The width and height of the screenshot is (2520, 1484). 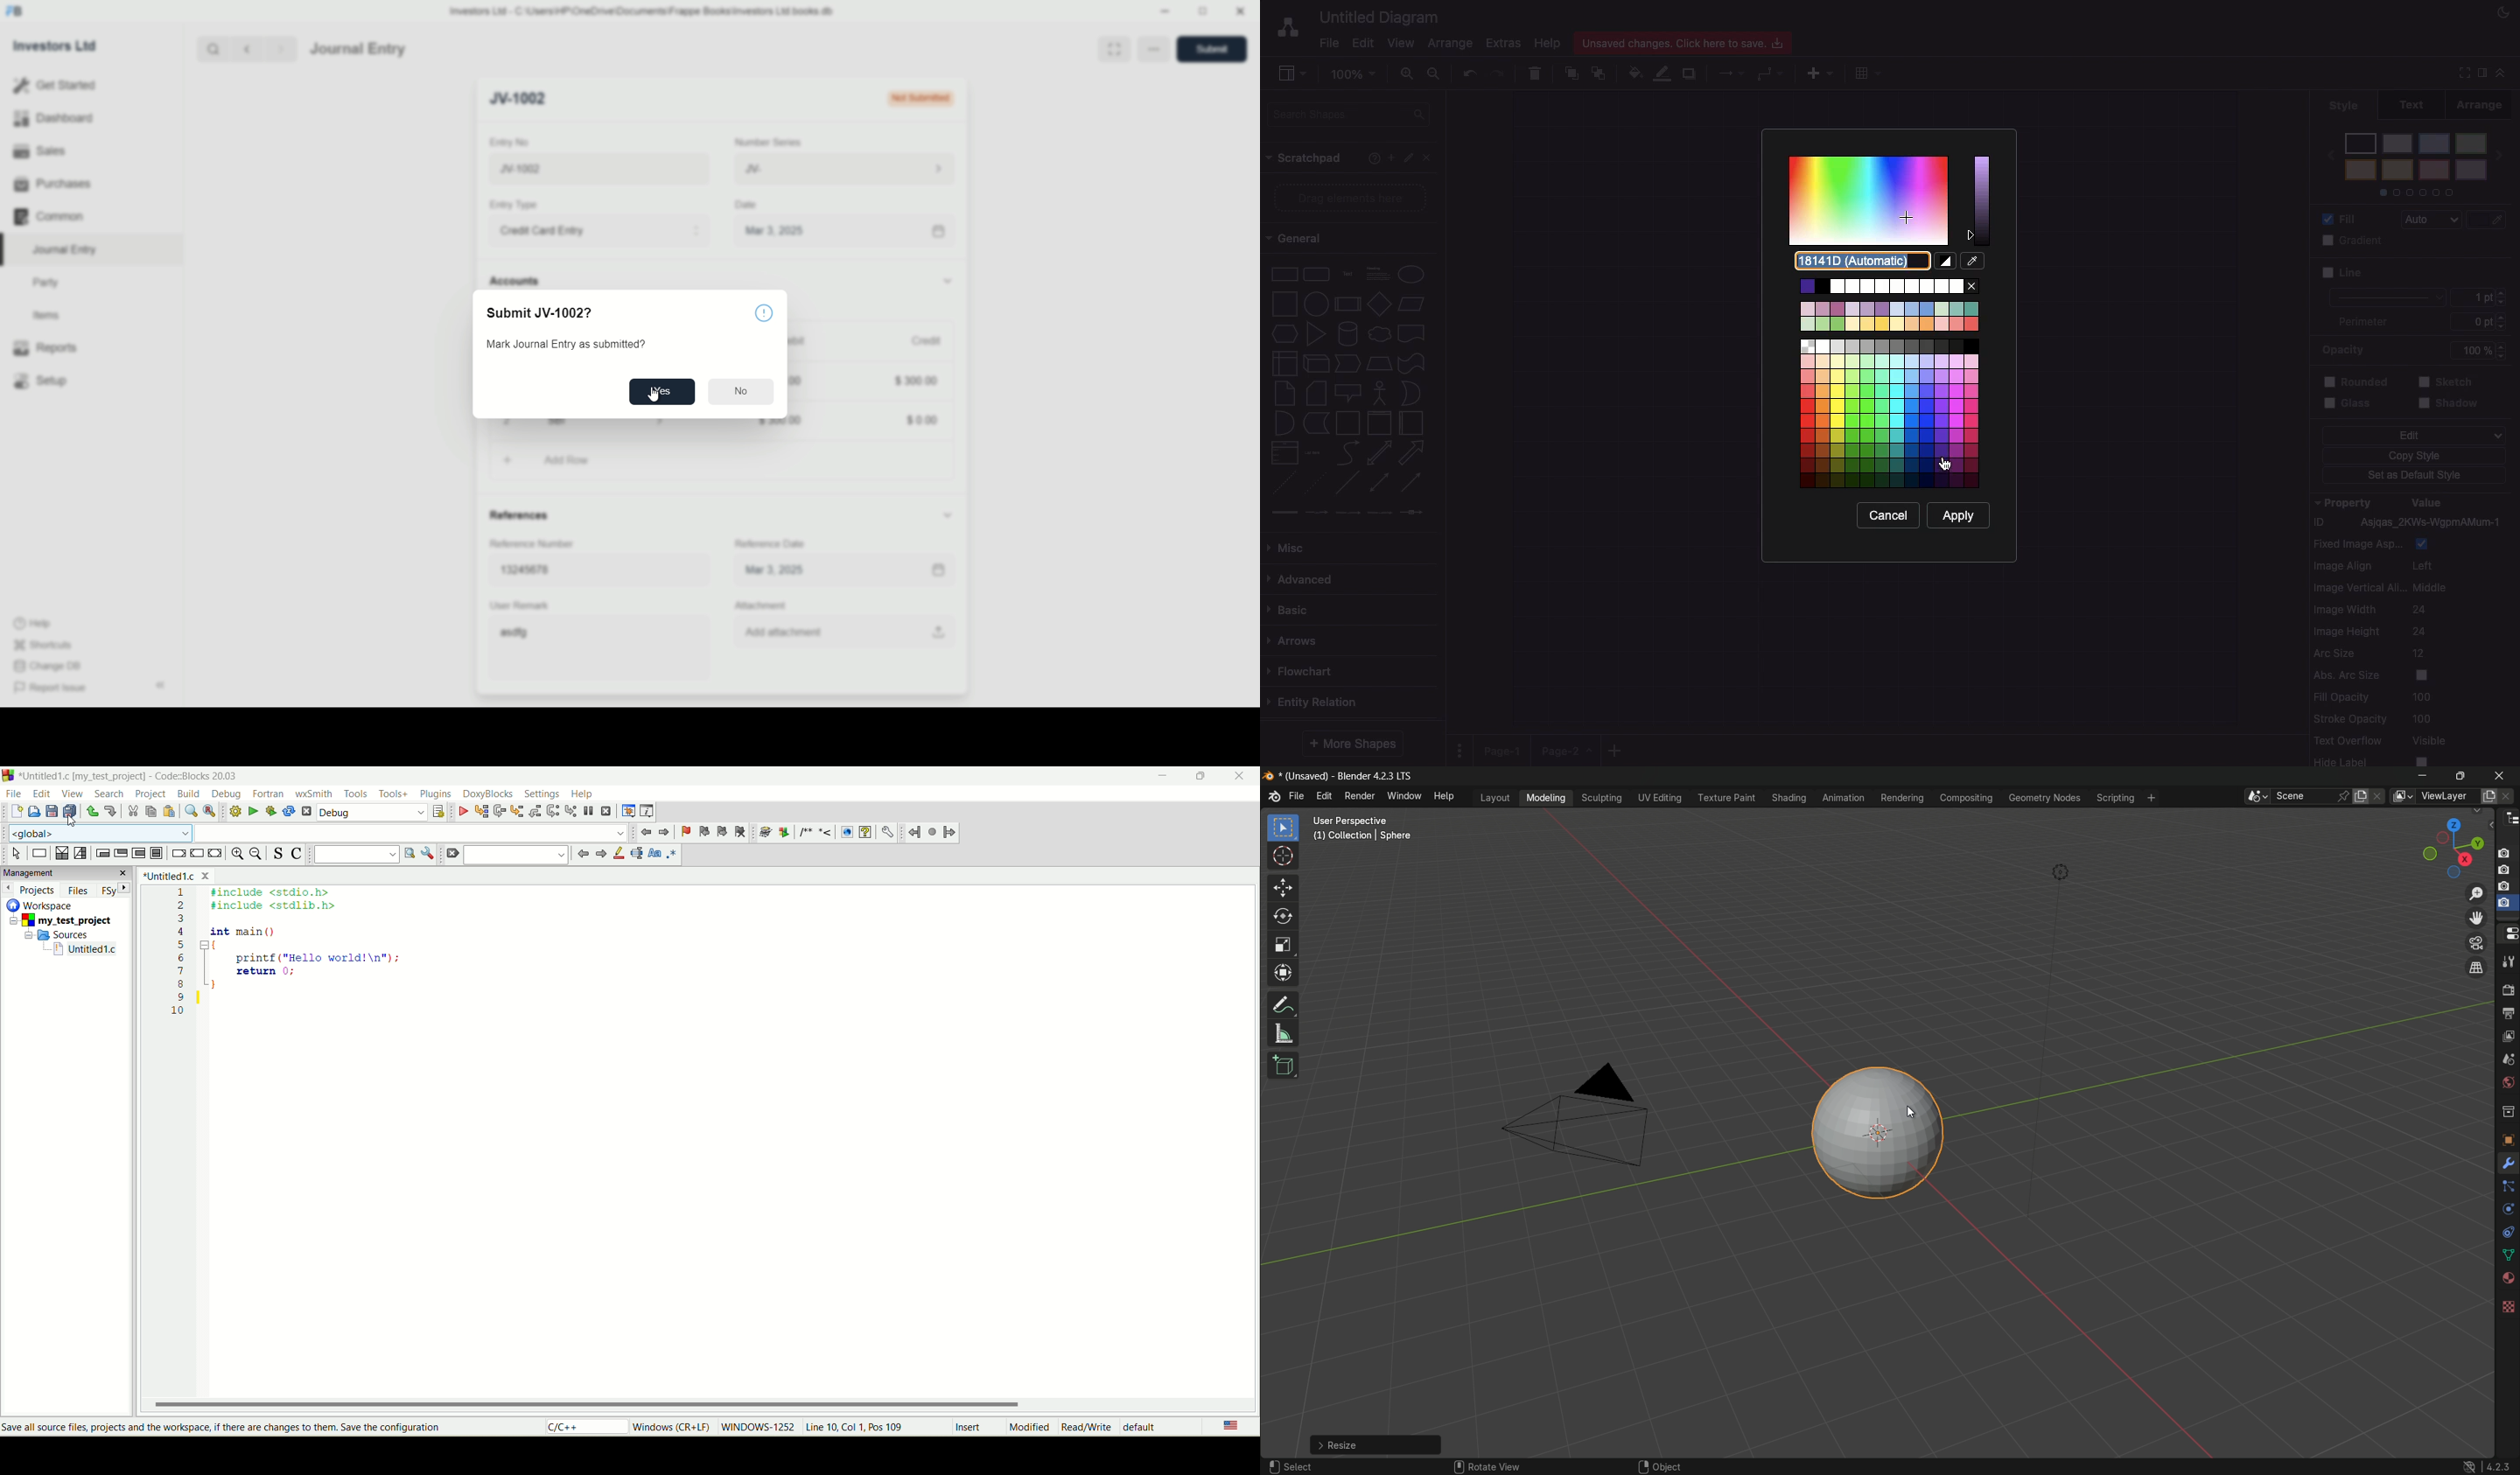 What do you see at coordinates (1348, 452) in the screenshot?
I see `curve` at bounding box center [1348, 452].